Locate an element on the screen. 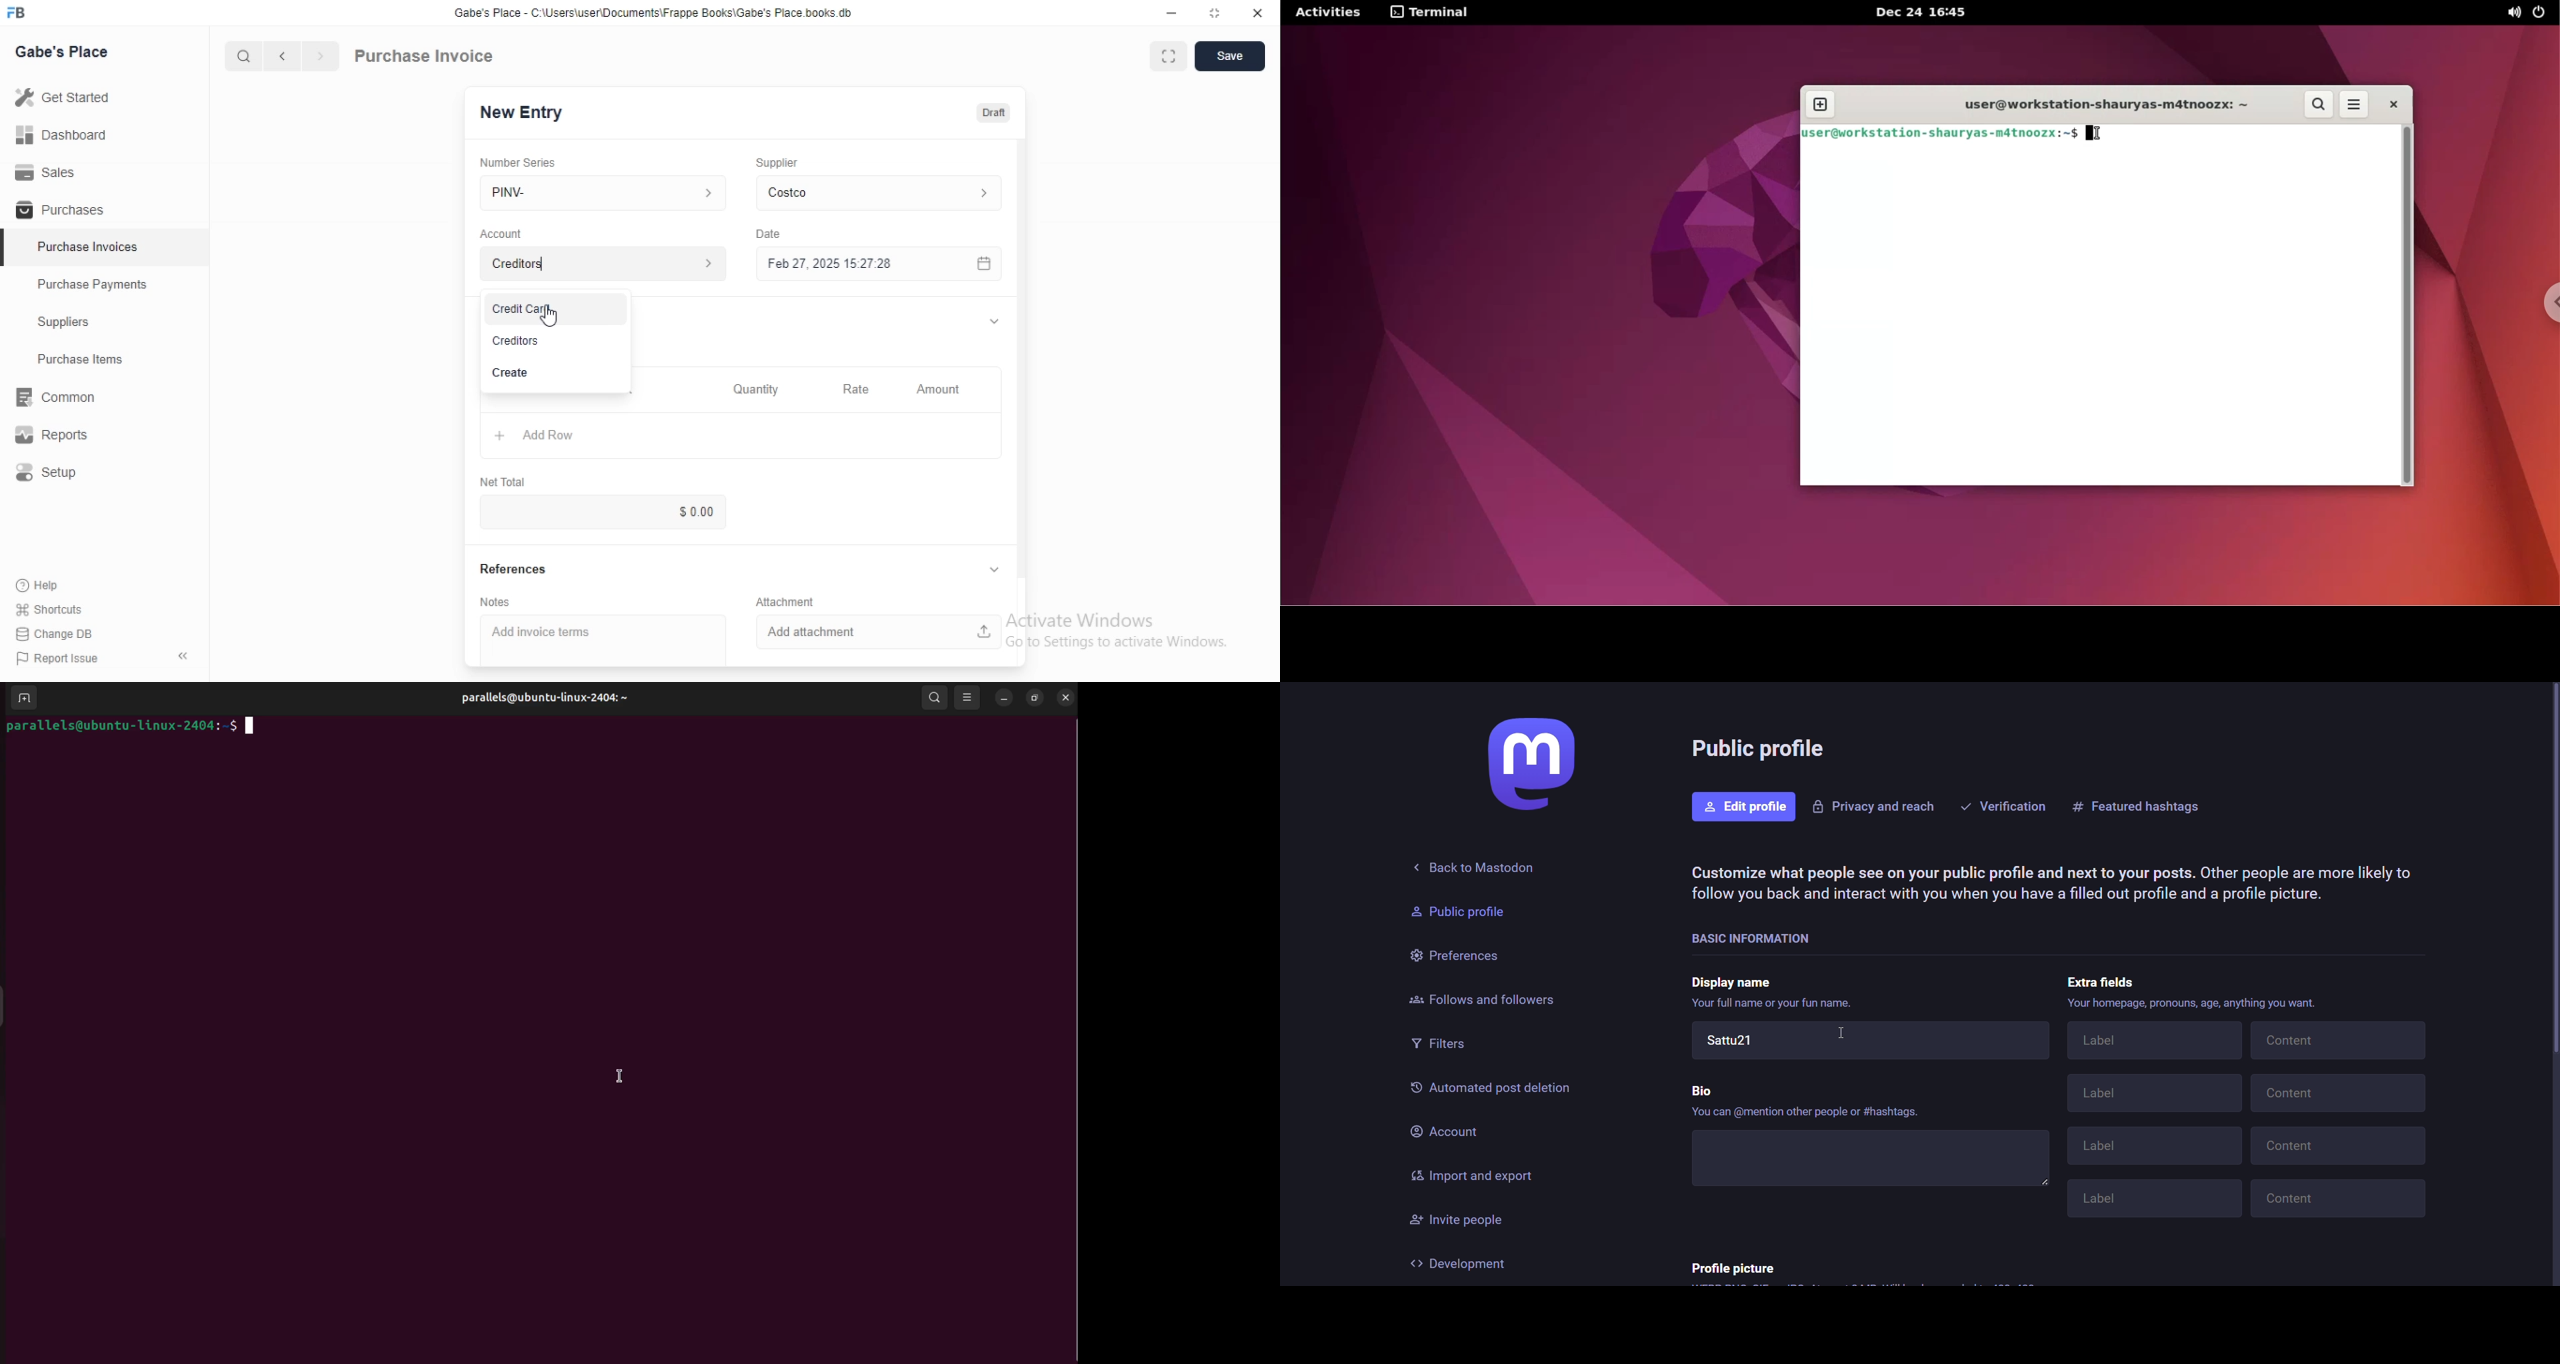 The image size is (2576, 1372). PINV- is located at coordinates (603, 193).